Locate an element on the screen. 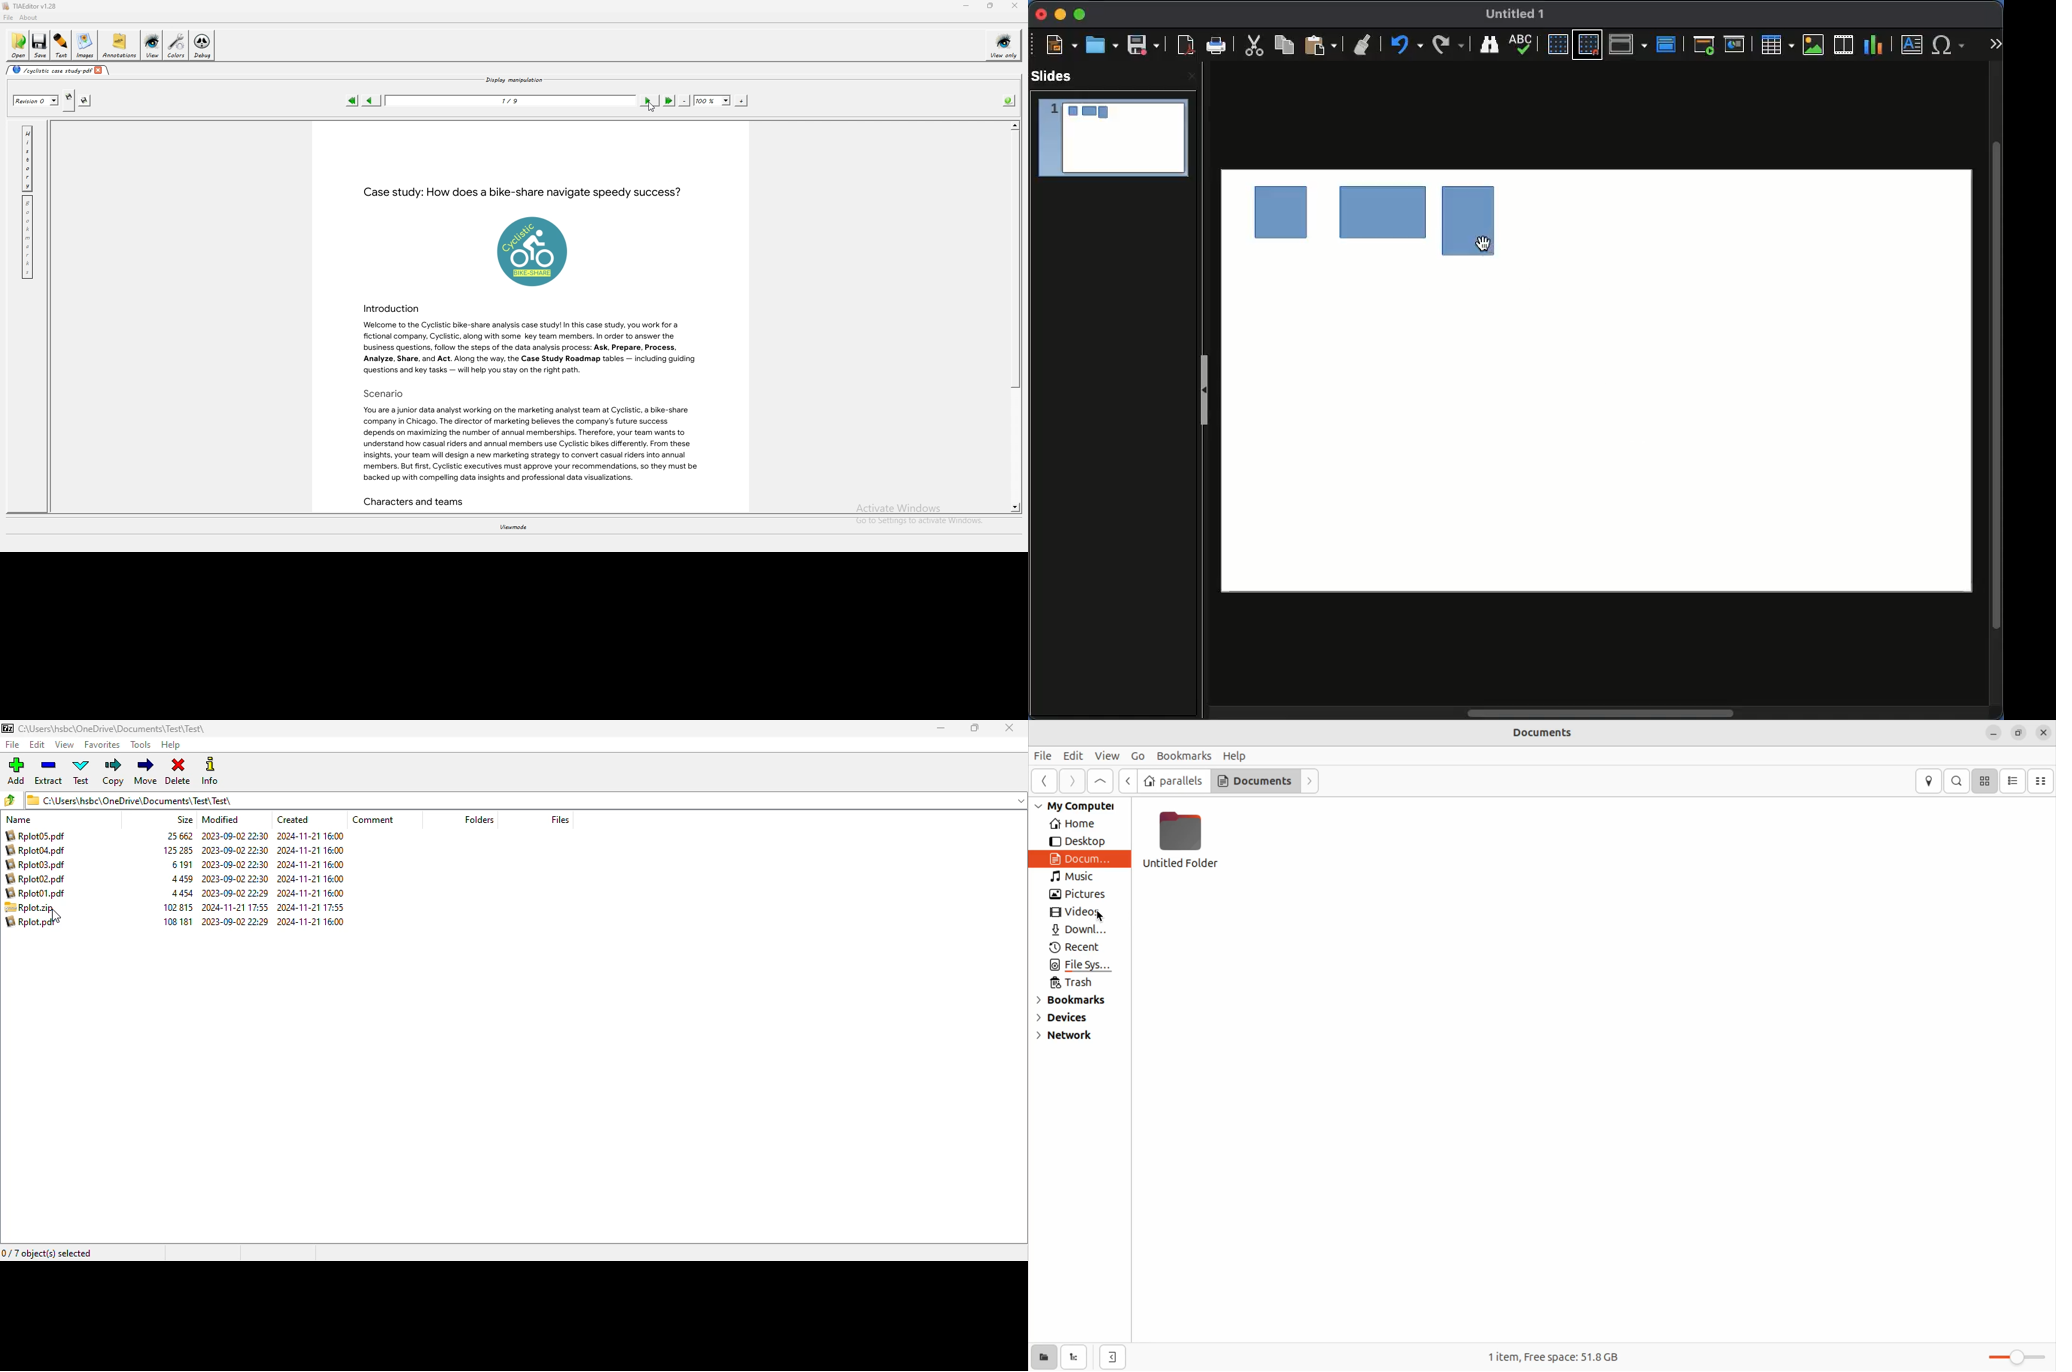  Finding is located at coordinates (1449, 45).